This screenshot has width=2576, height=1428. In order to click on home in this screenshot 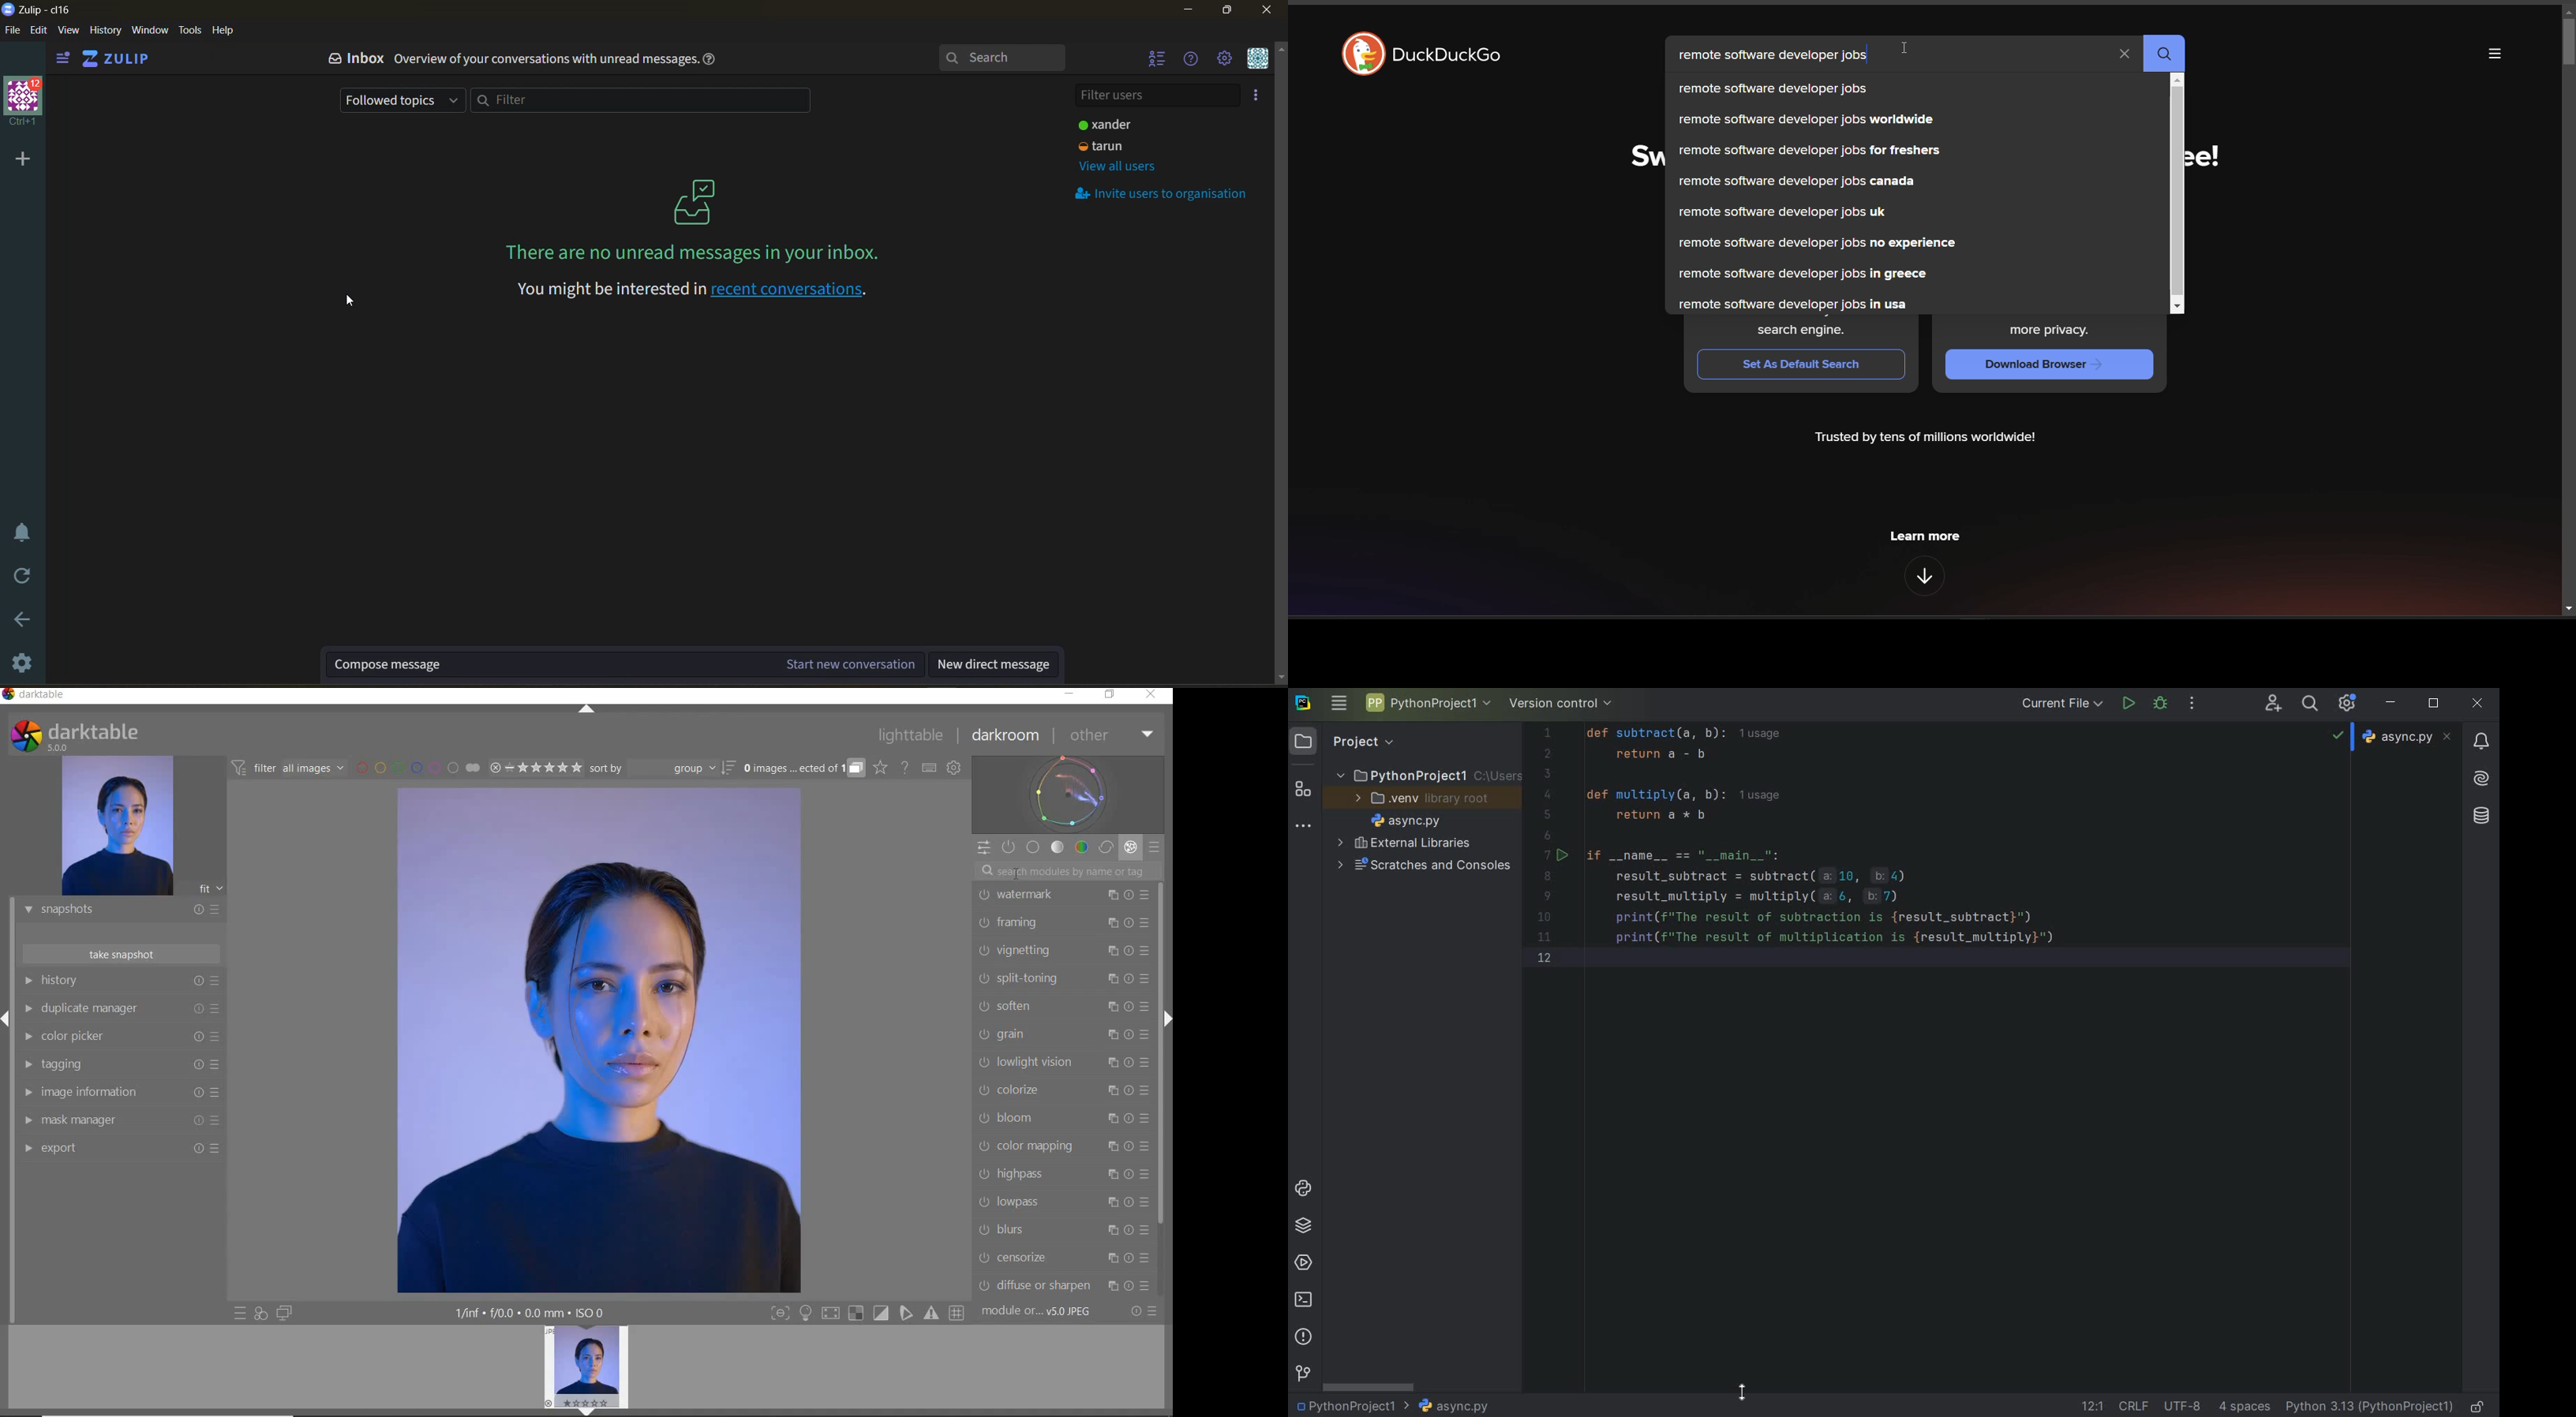, I will do `click(123, 58)`.